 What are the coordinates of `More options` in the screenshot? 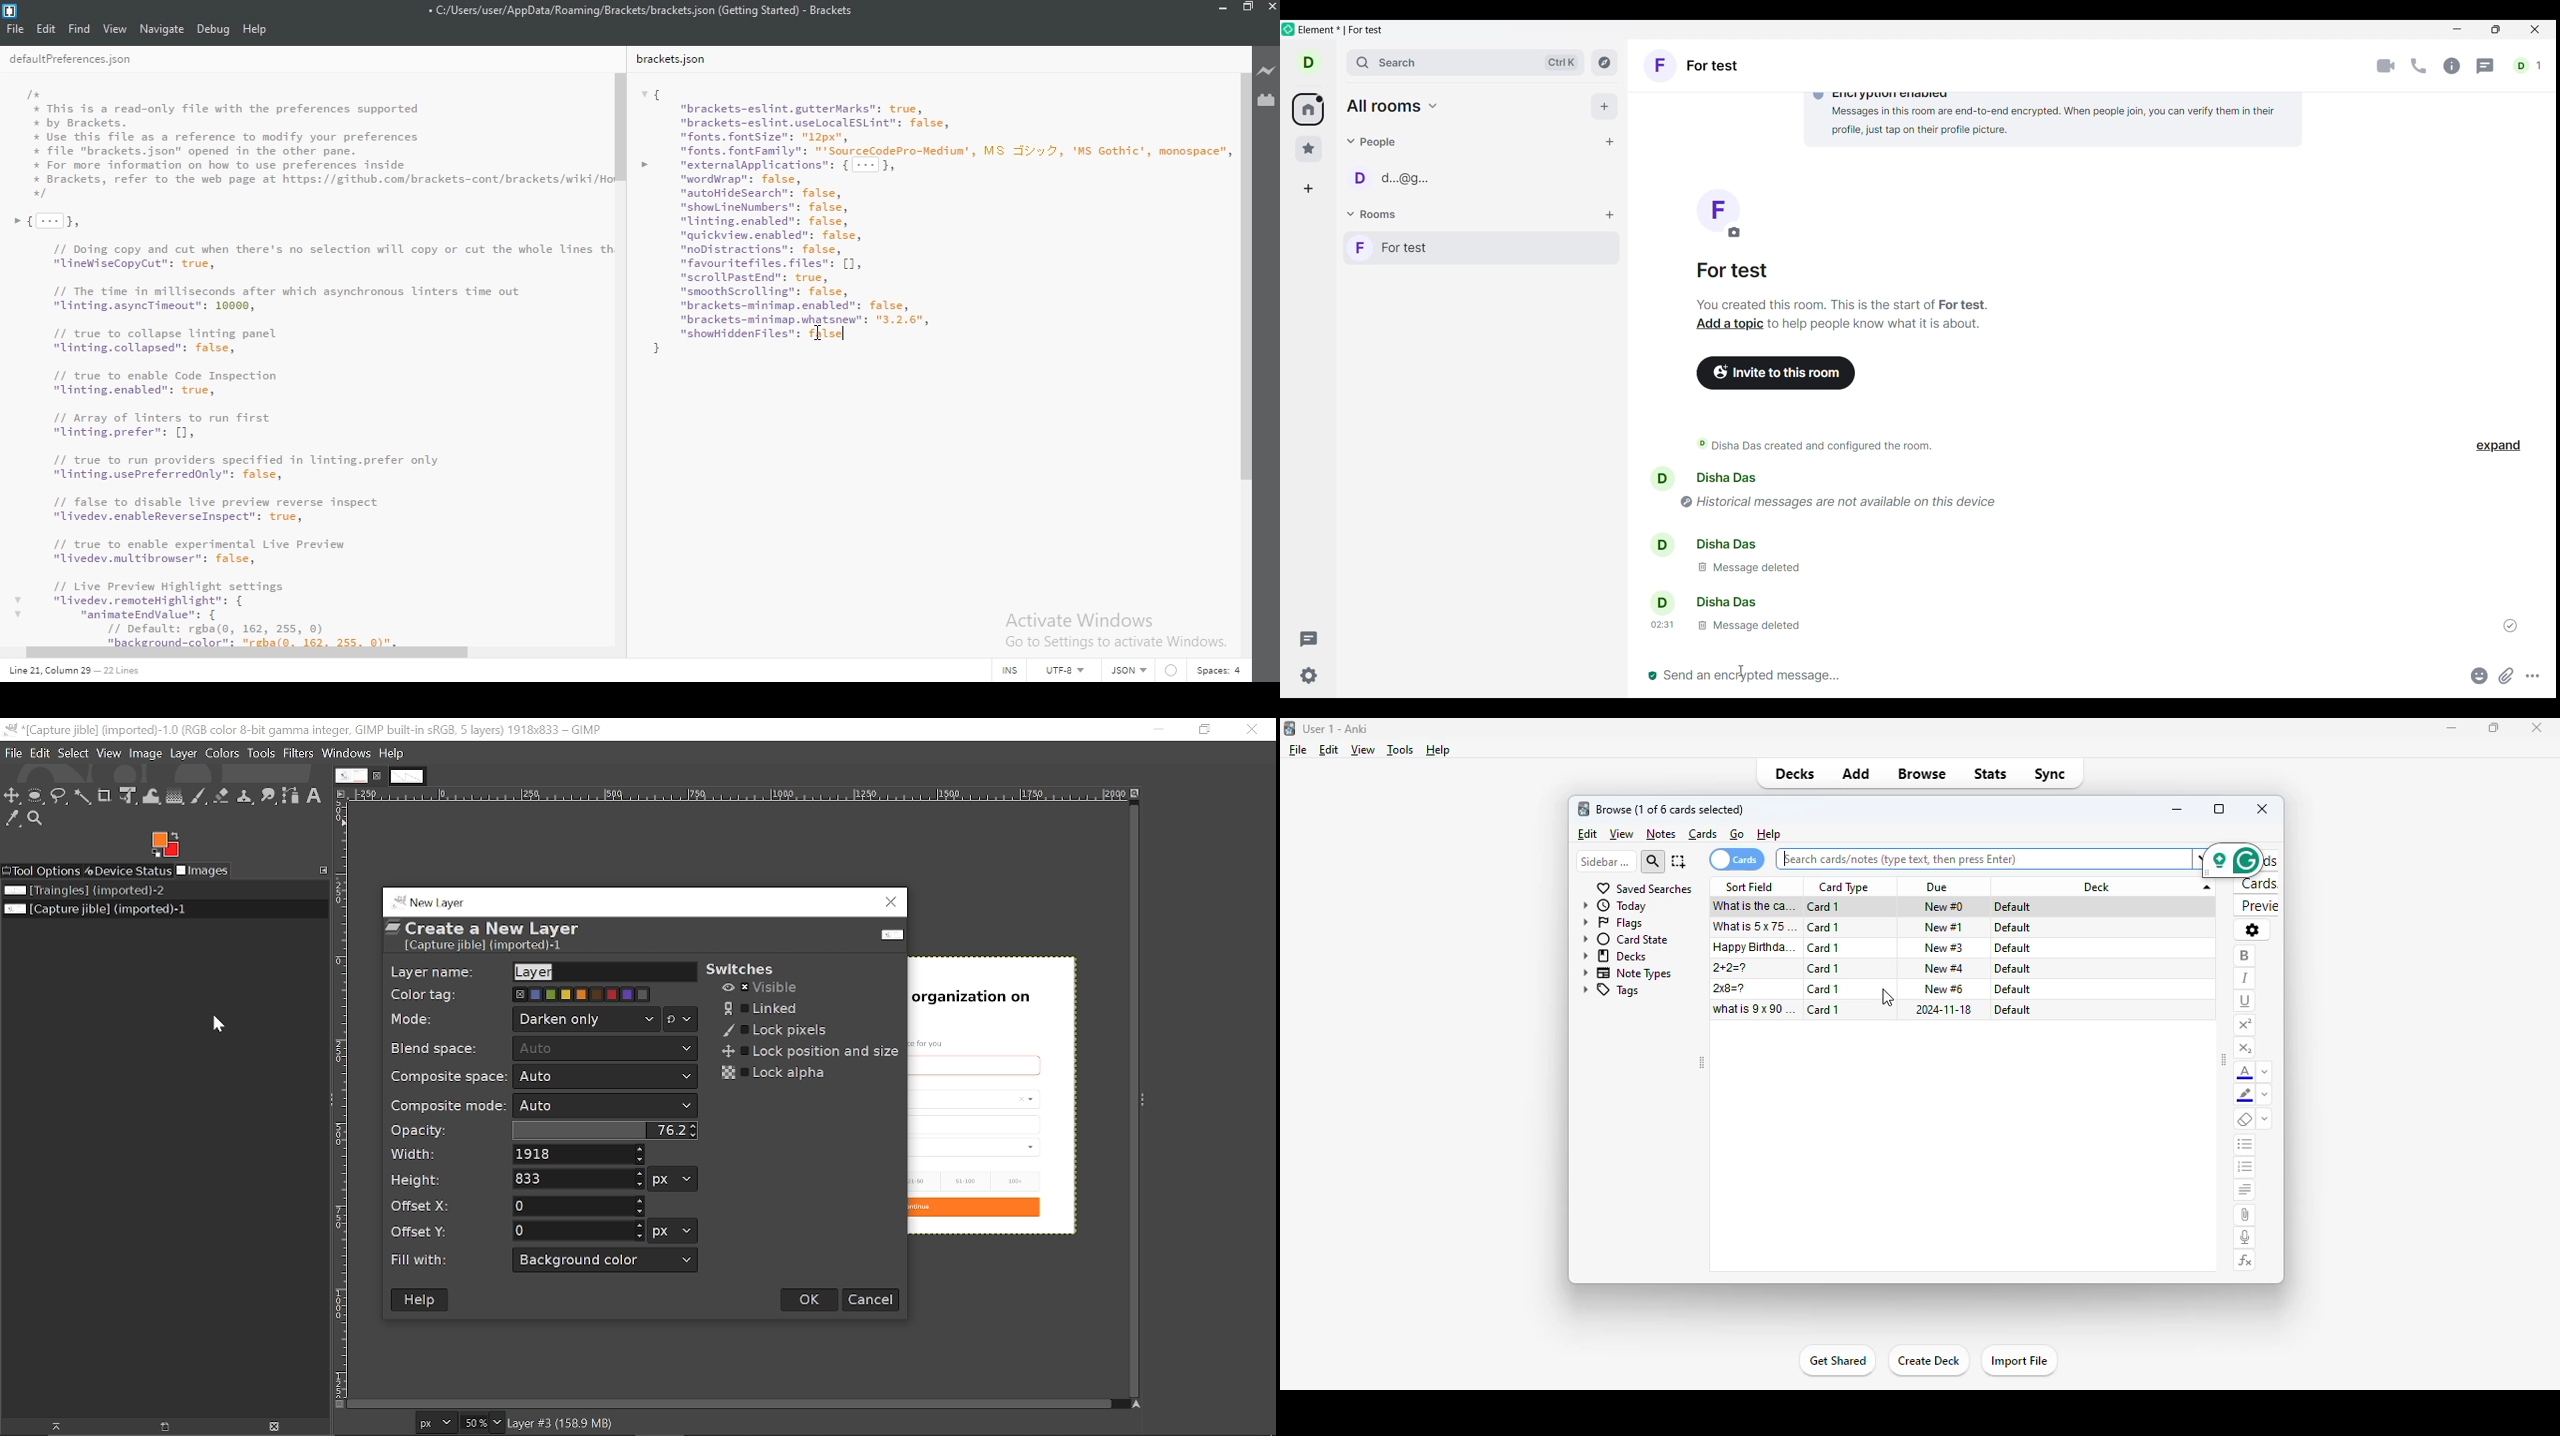 It's located at (2533, 675).